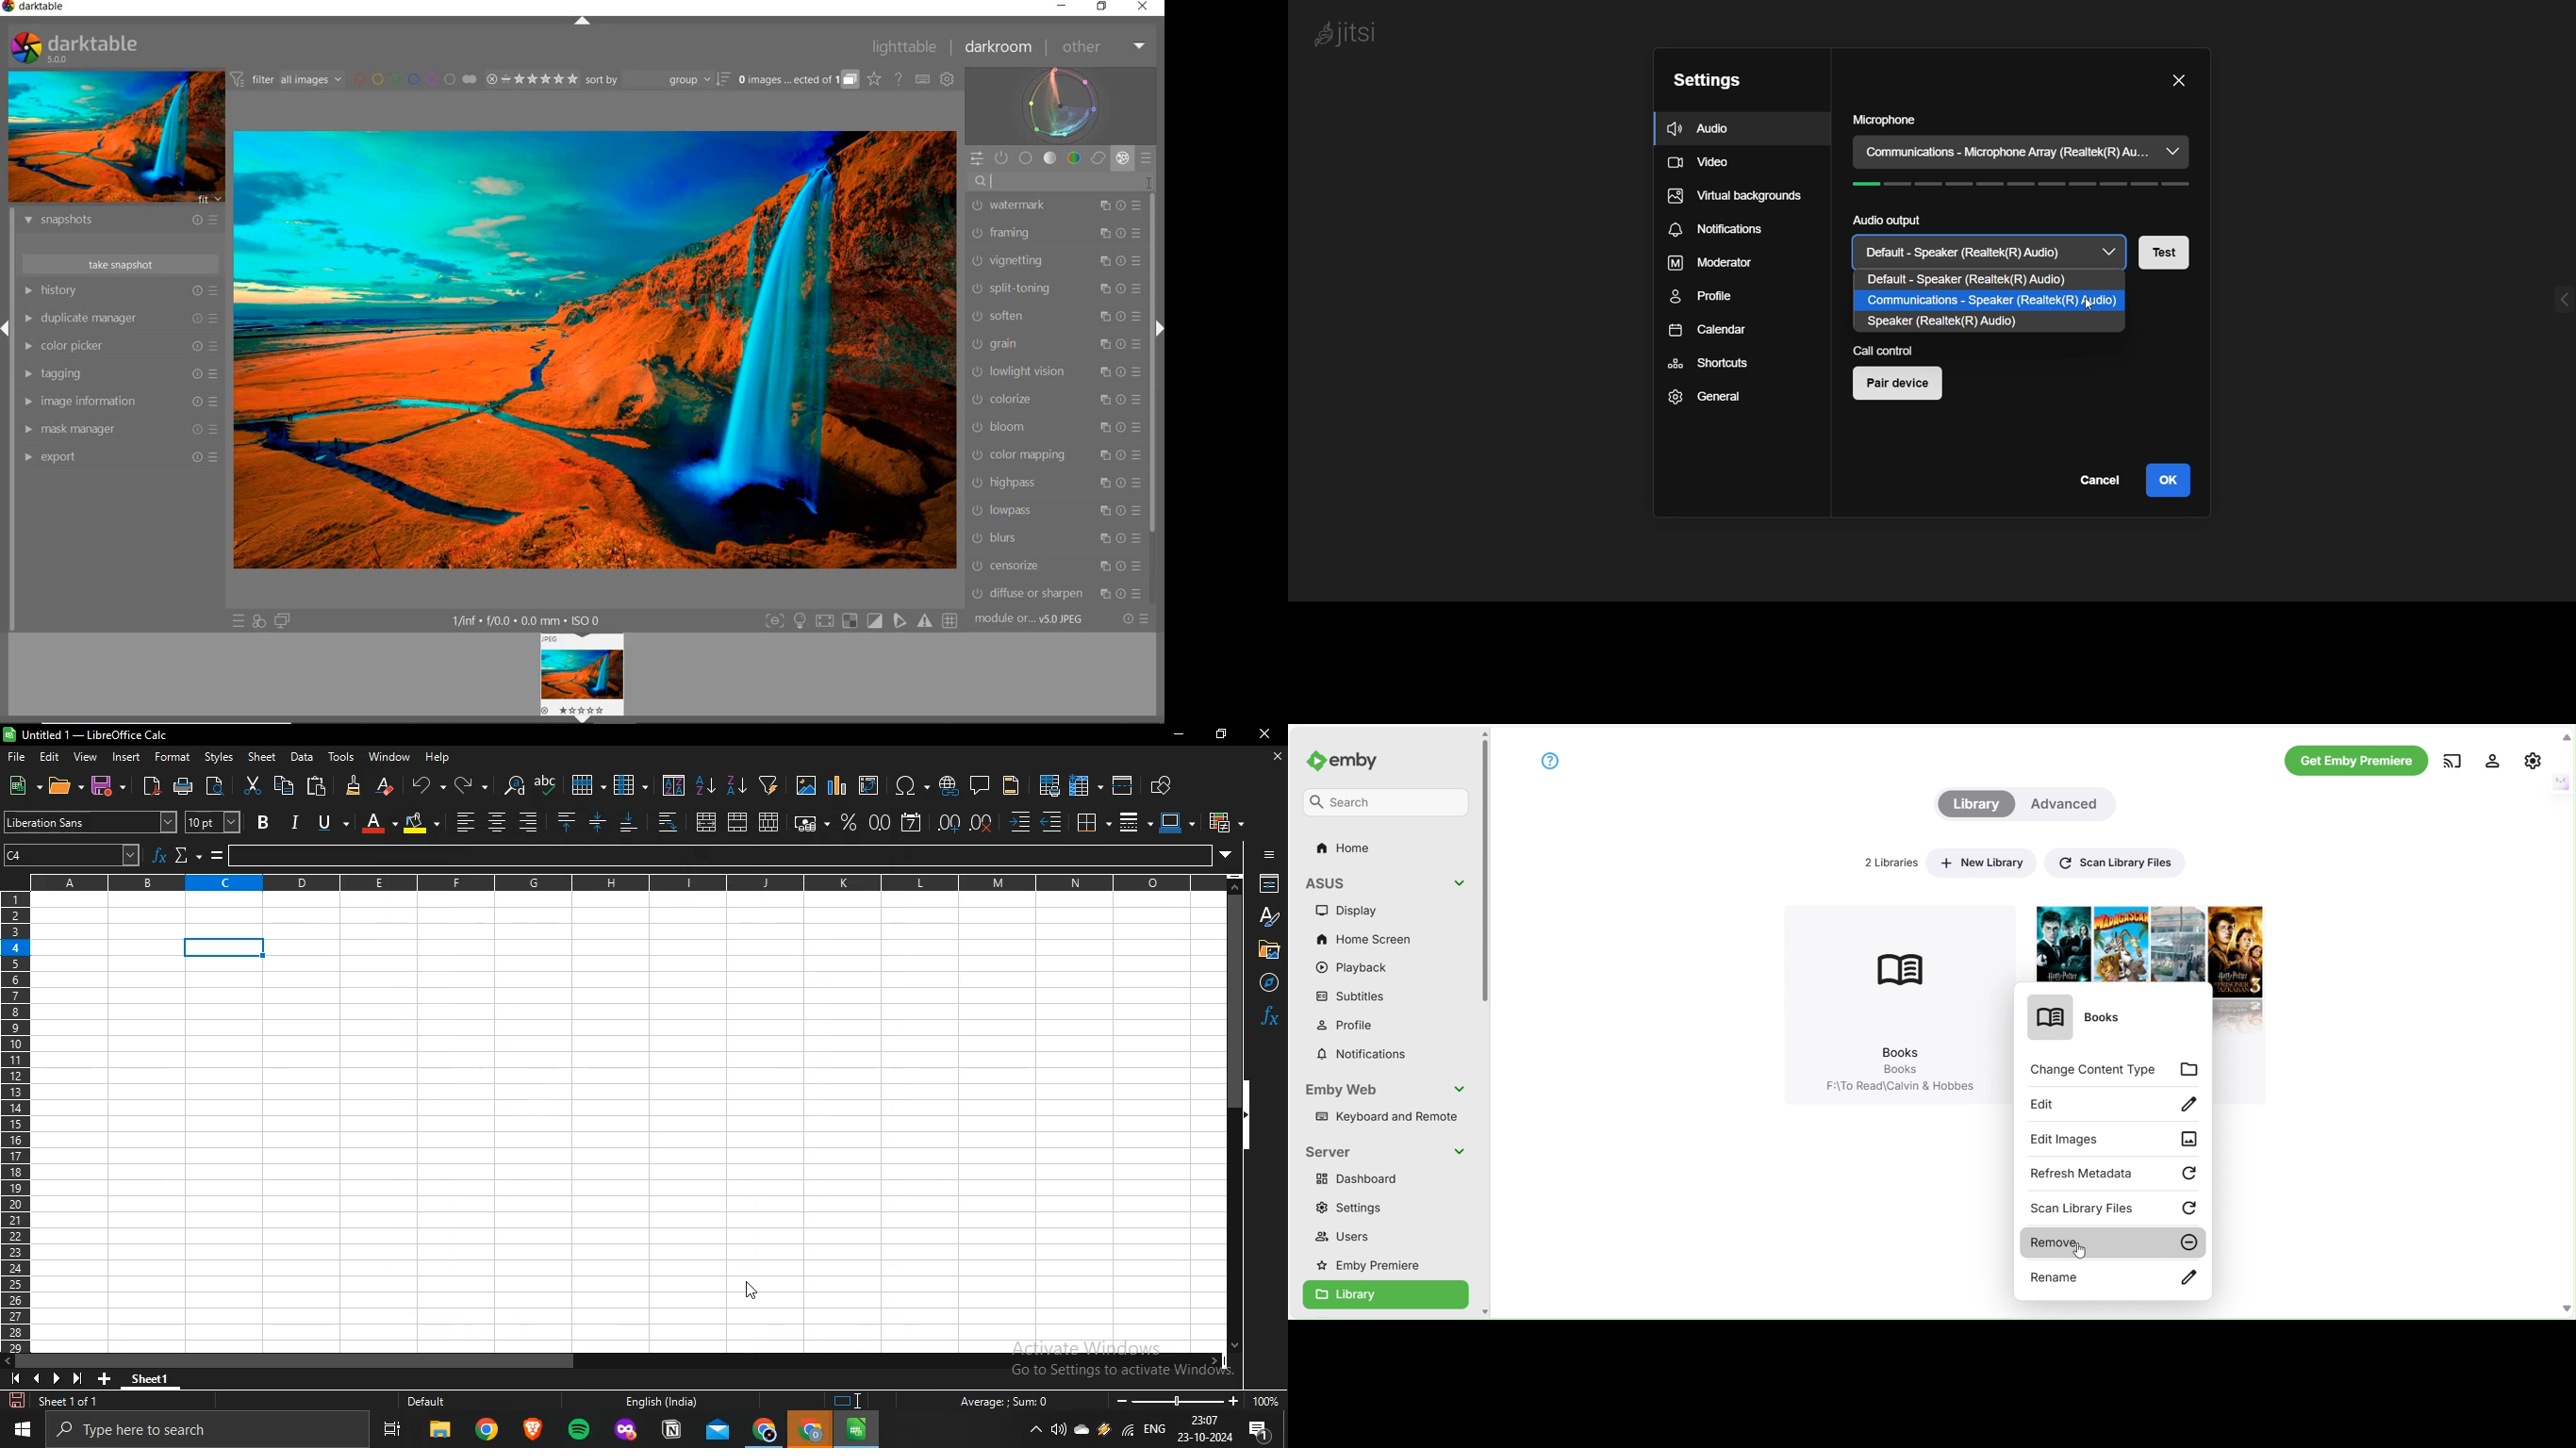 Image resolution: width=2576 pixels, height=1456 pixels. Describe the element at coordinates (1062, 105) in the screenshot. I see `waveform` at that location.